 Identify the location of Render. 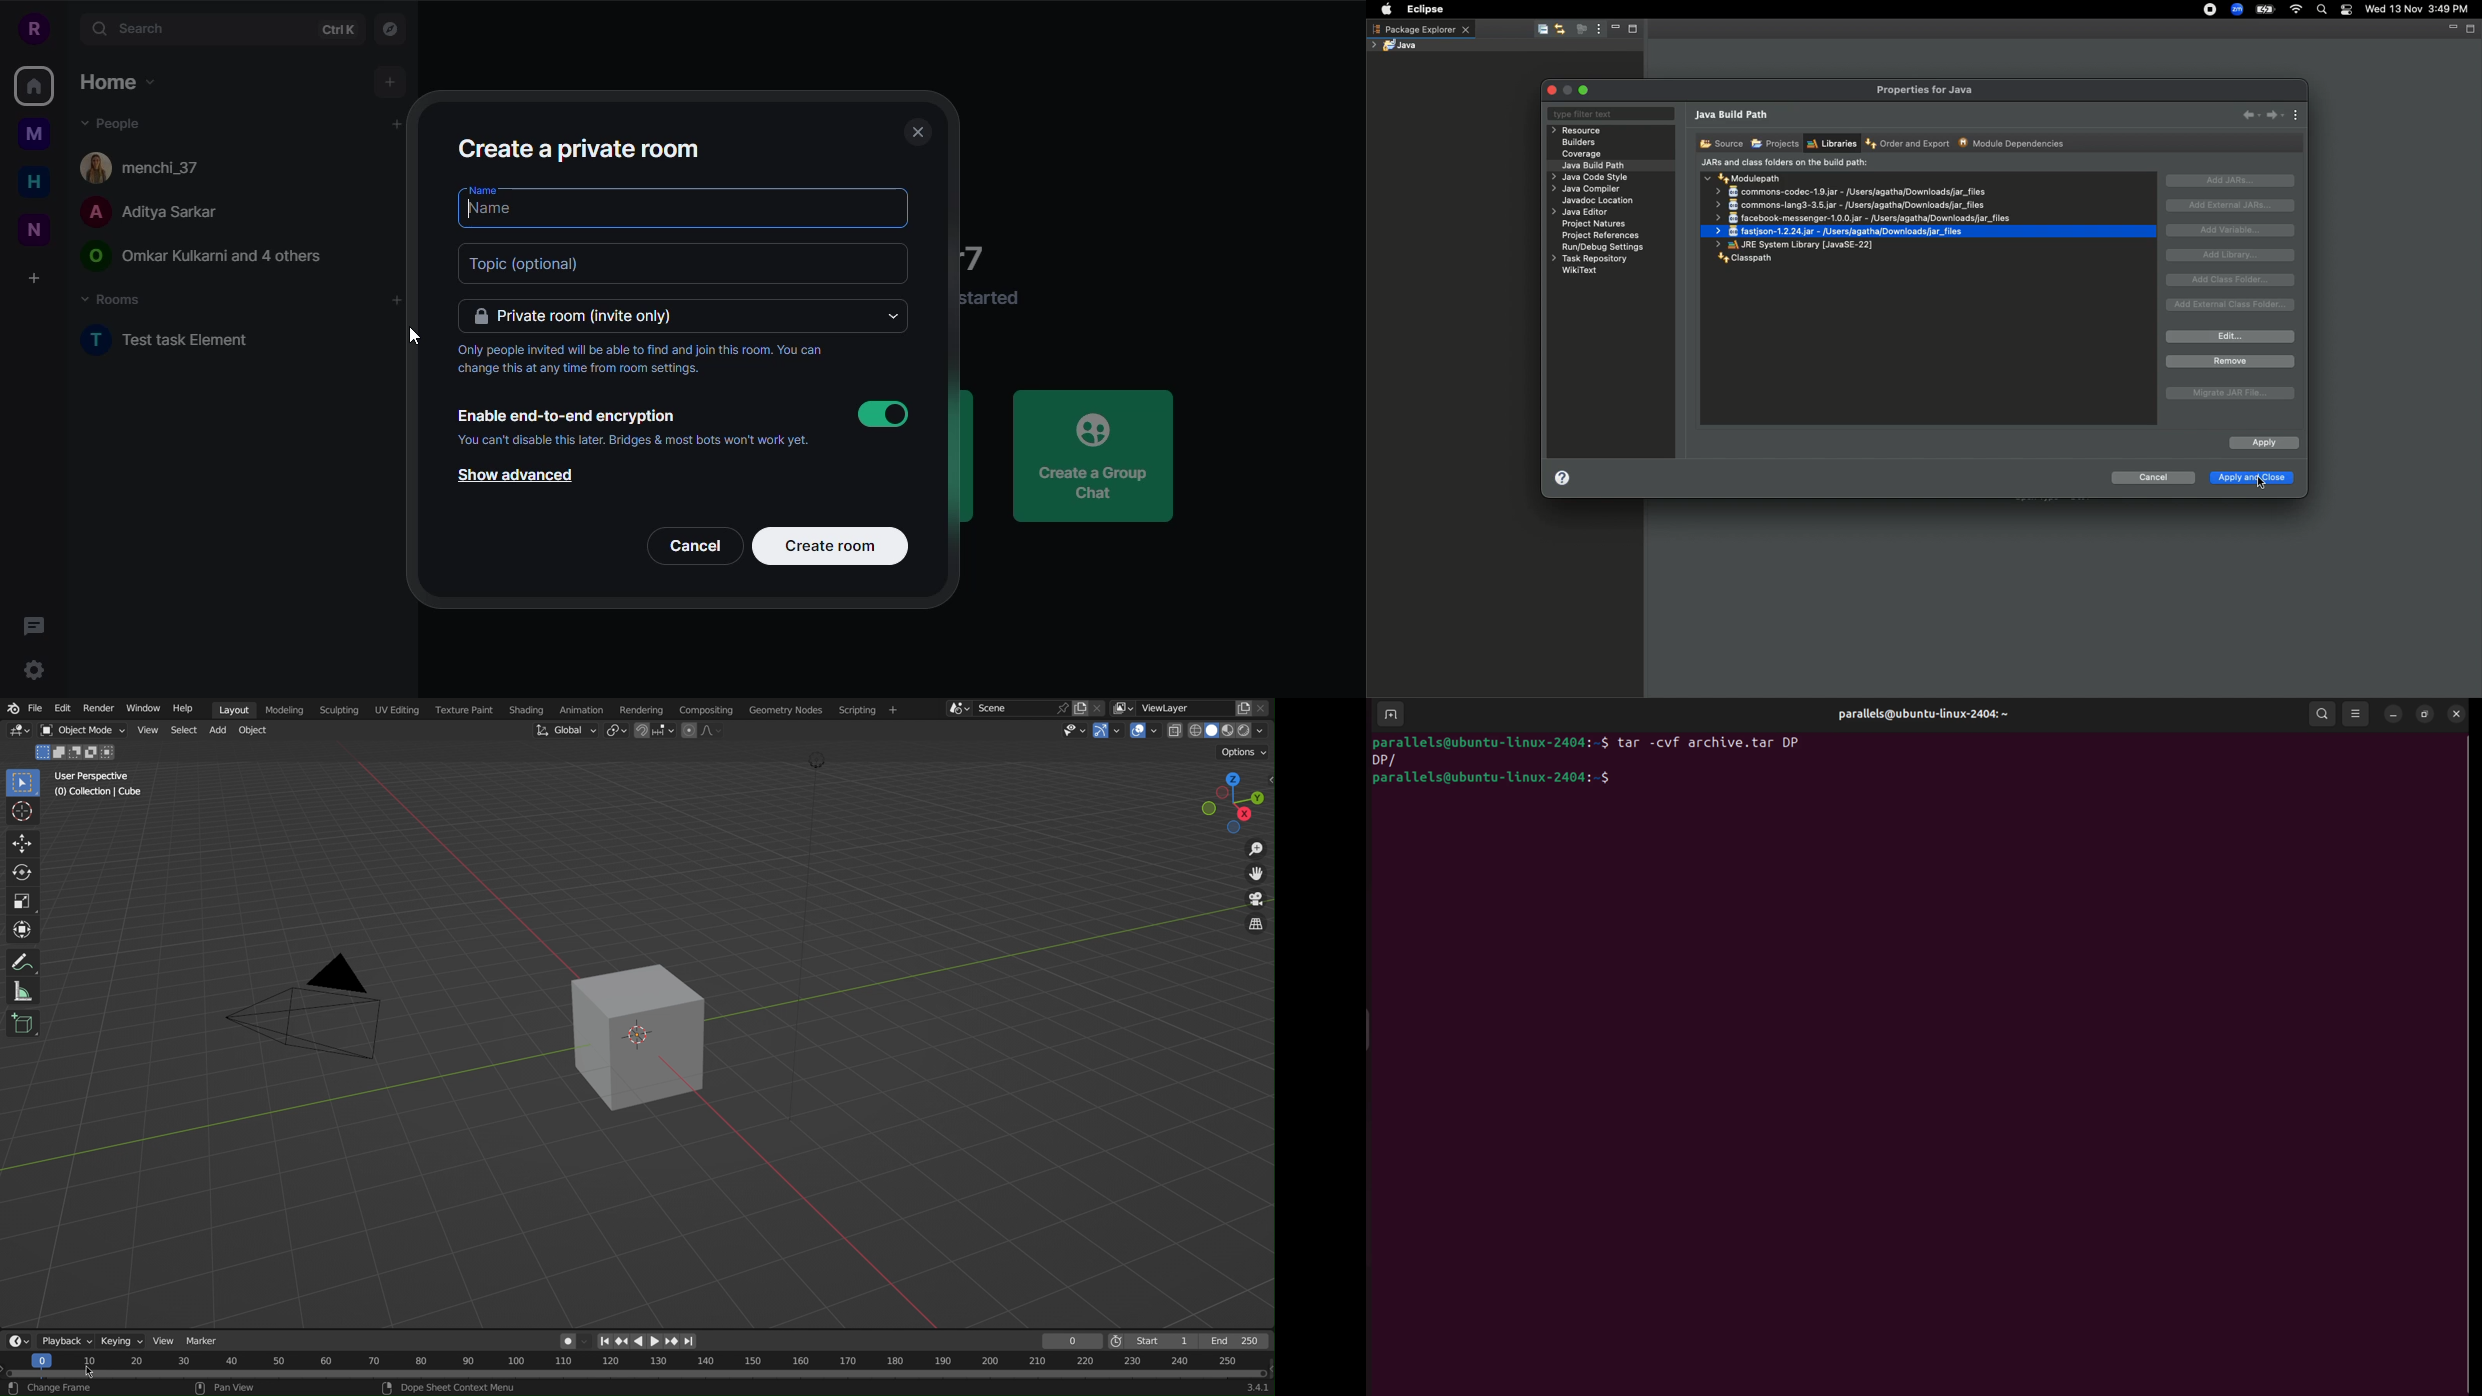
(101, 709).